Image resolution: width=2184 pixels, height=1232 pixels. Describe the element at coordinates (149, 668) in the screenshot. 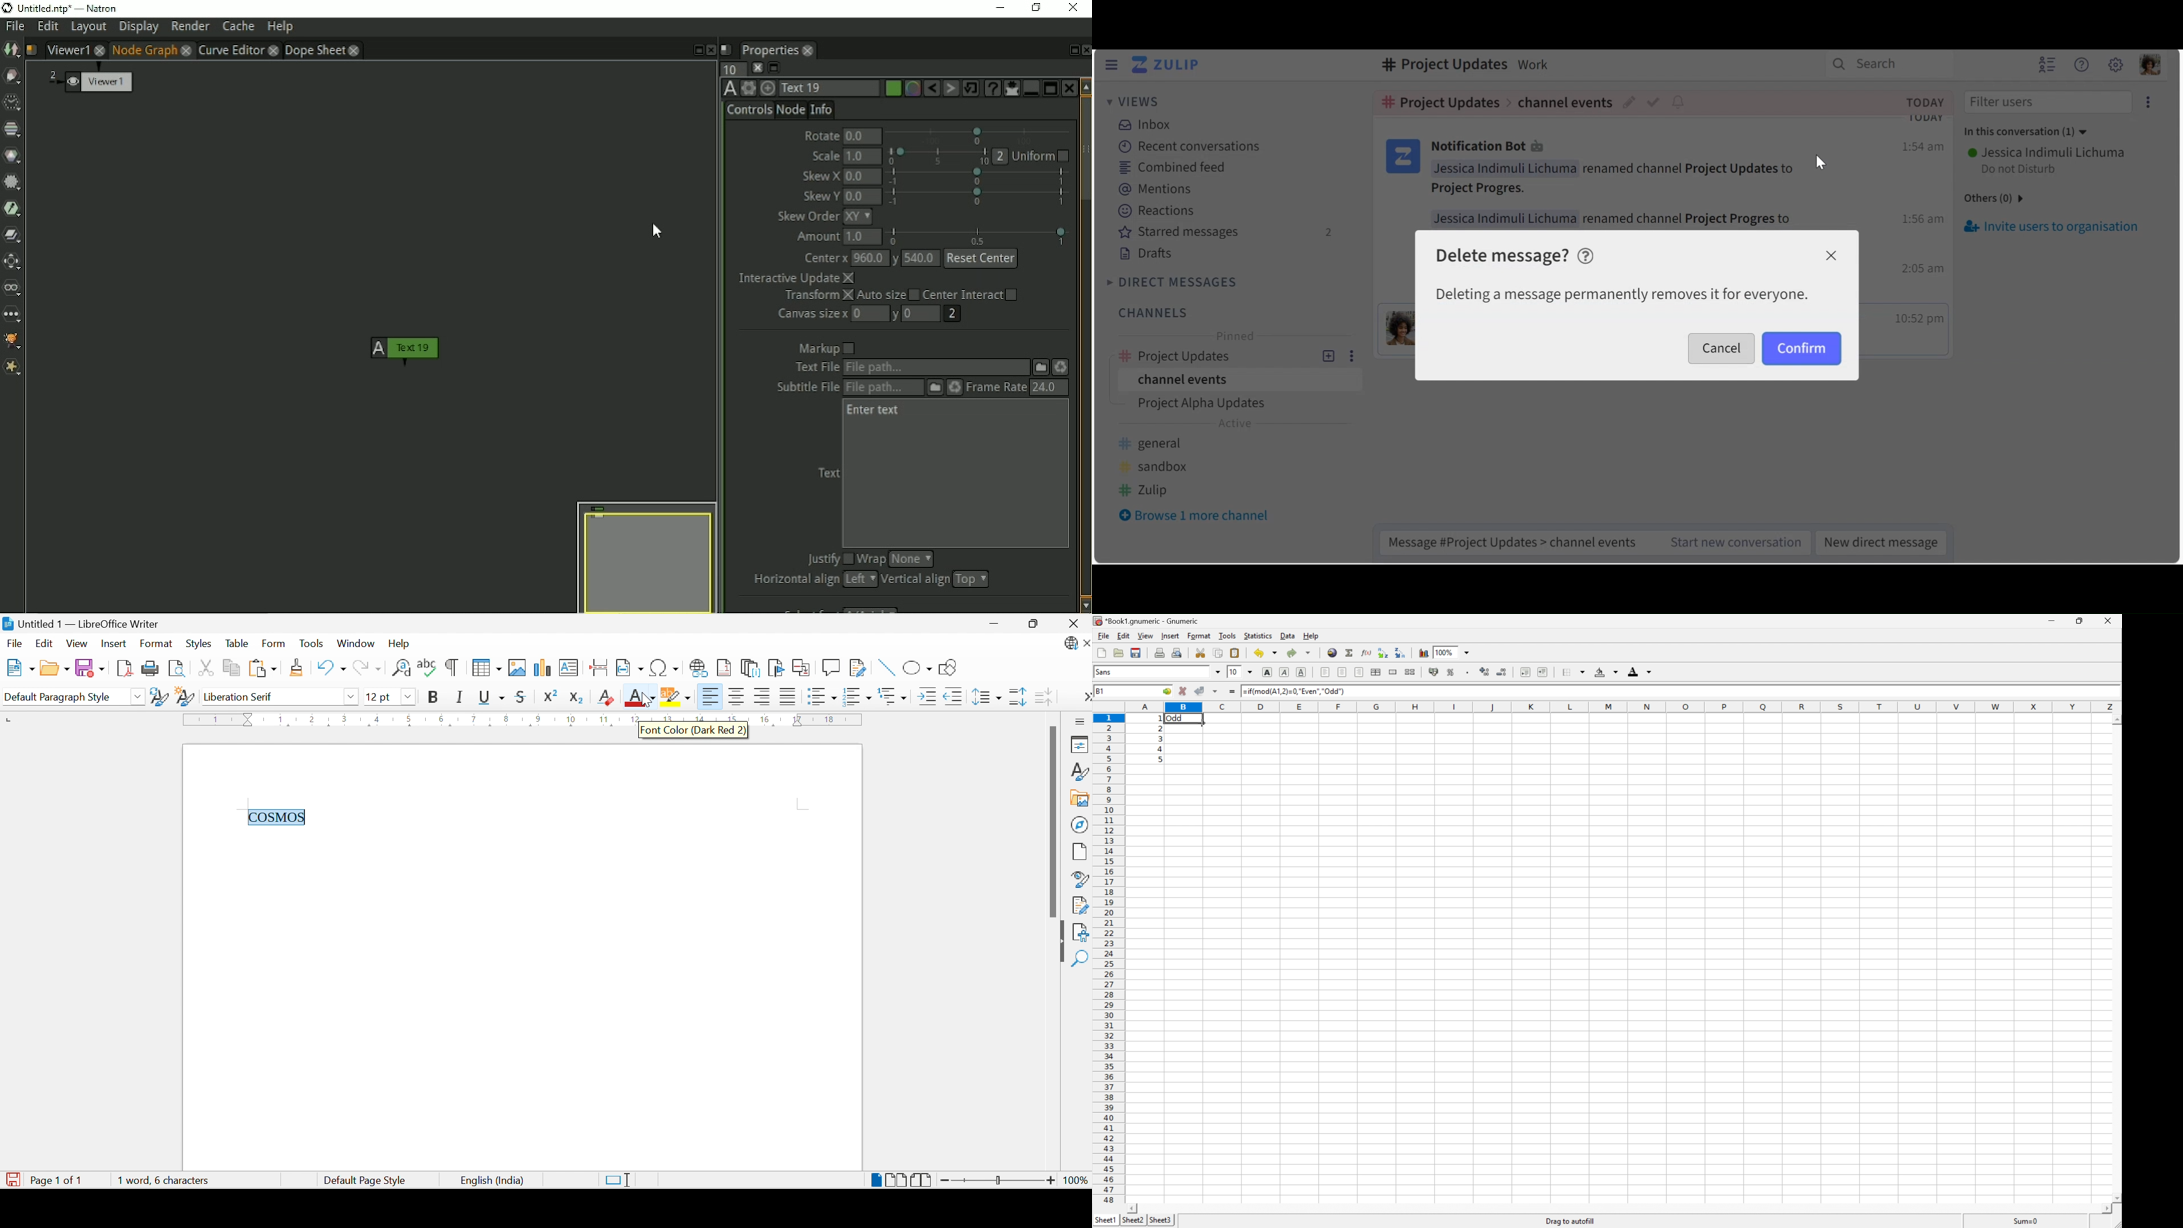

I see `Print` at that location.